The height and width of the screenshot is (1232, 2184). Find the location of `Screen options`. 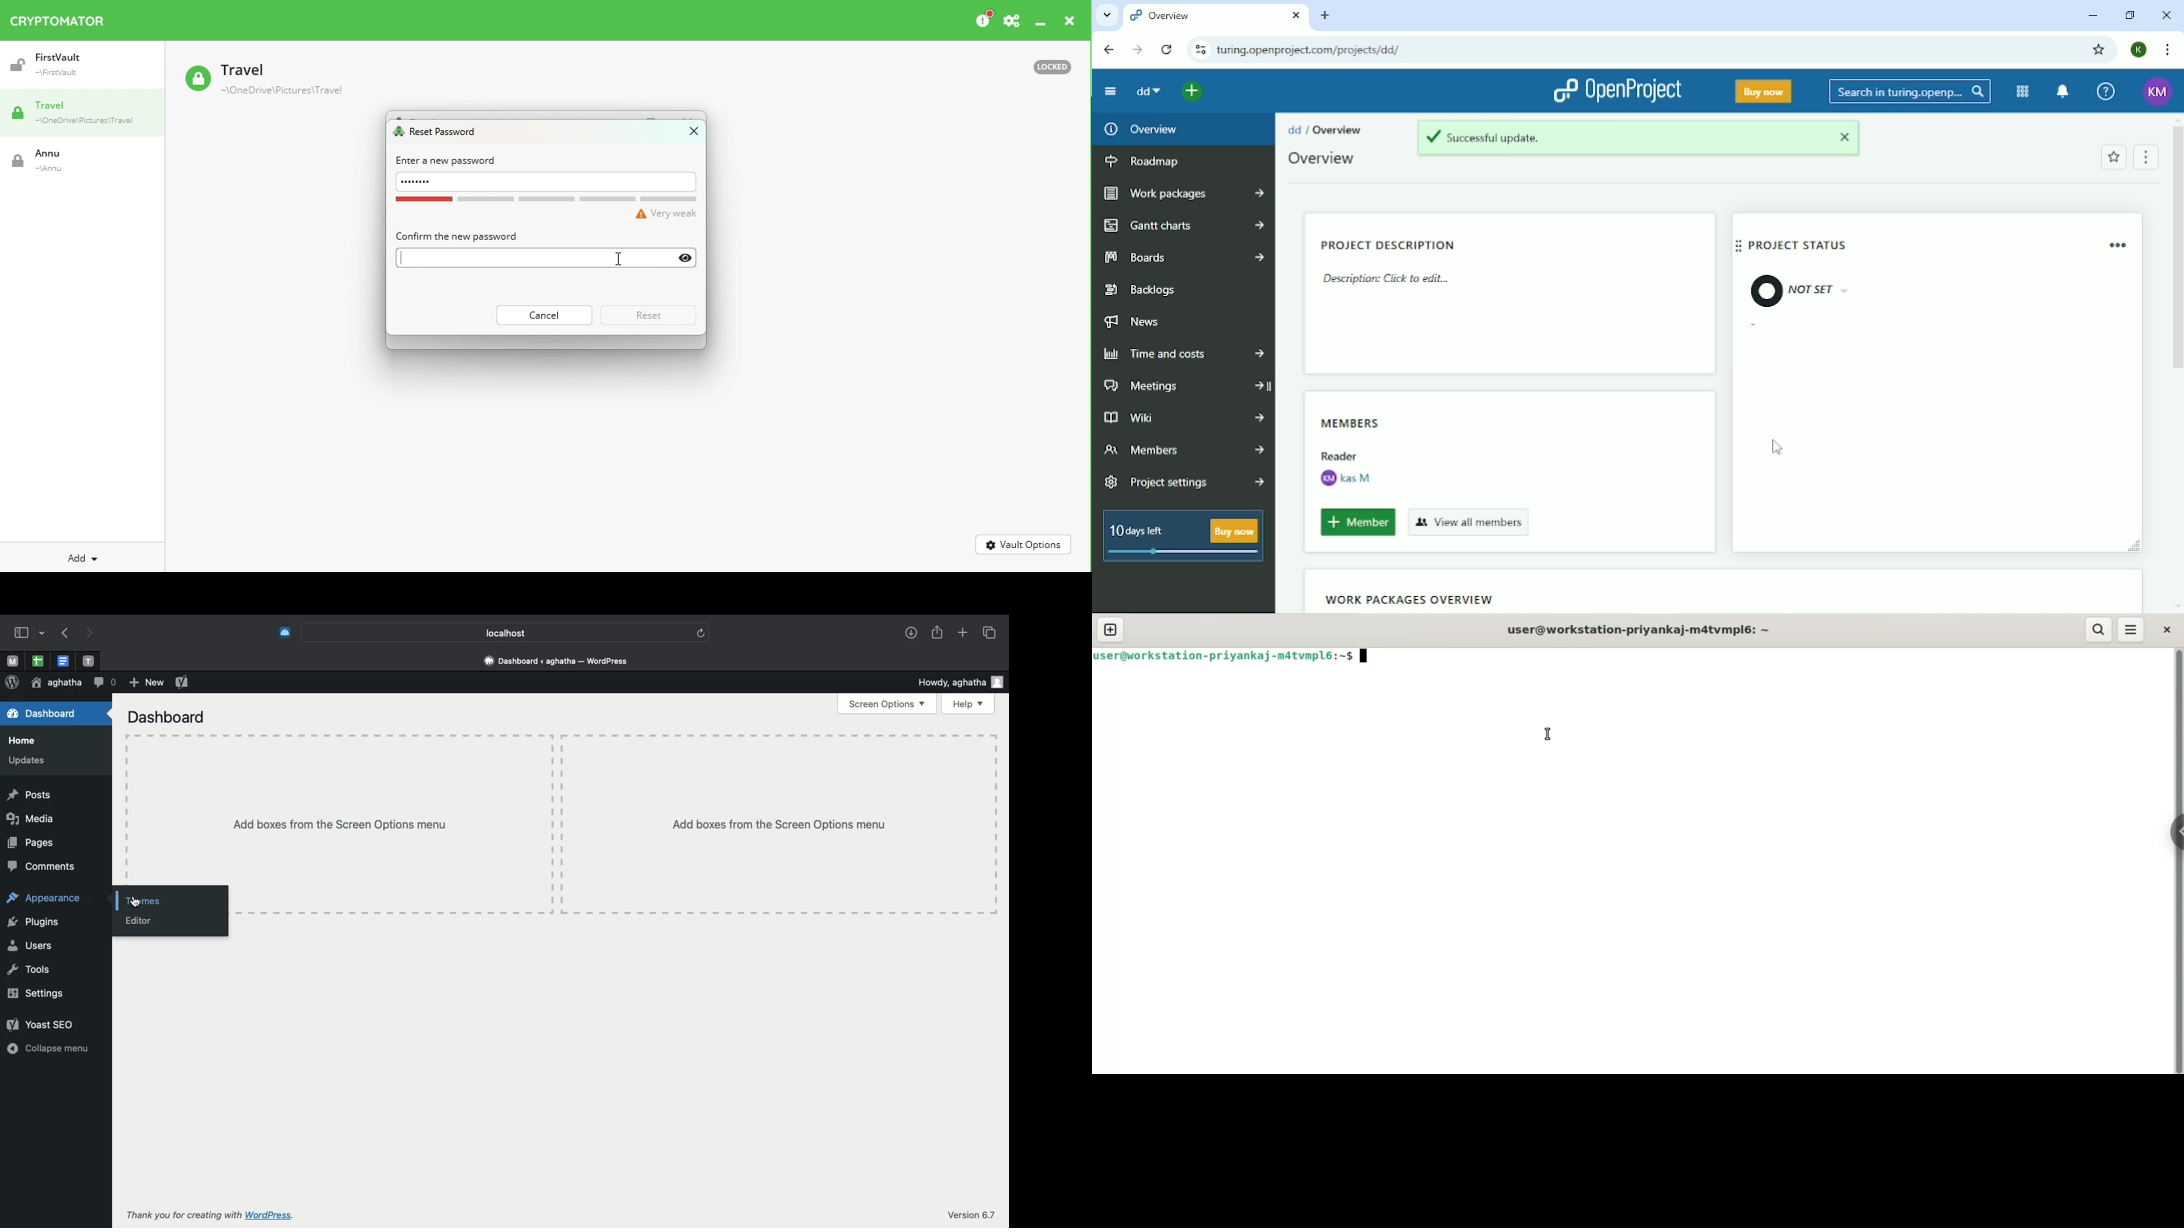

Screen options is located at coordinates (887, 704).